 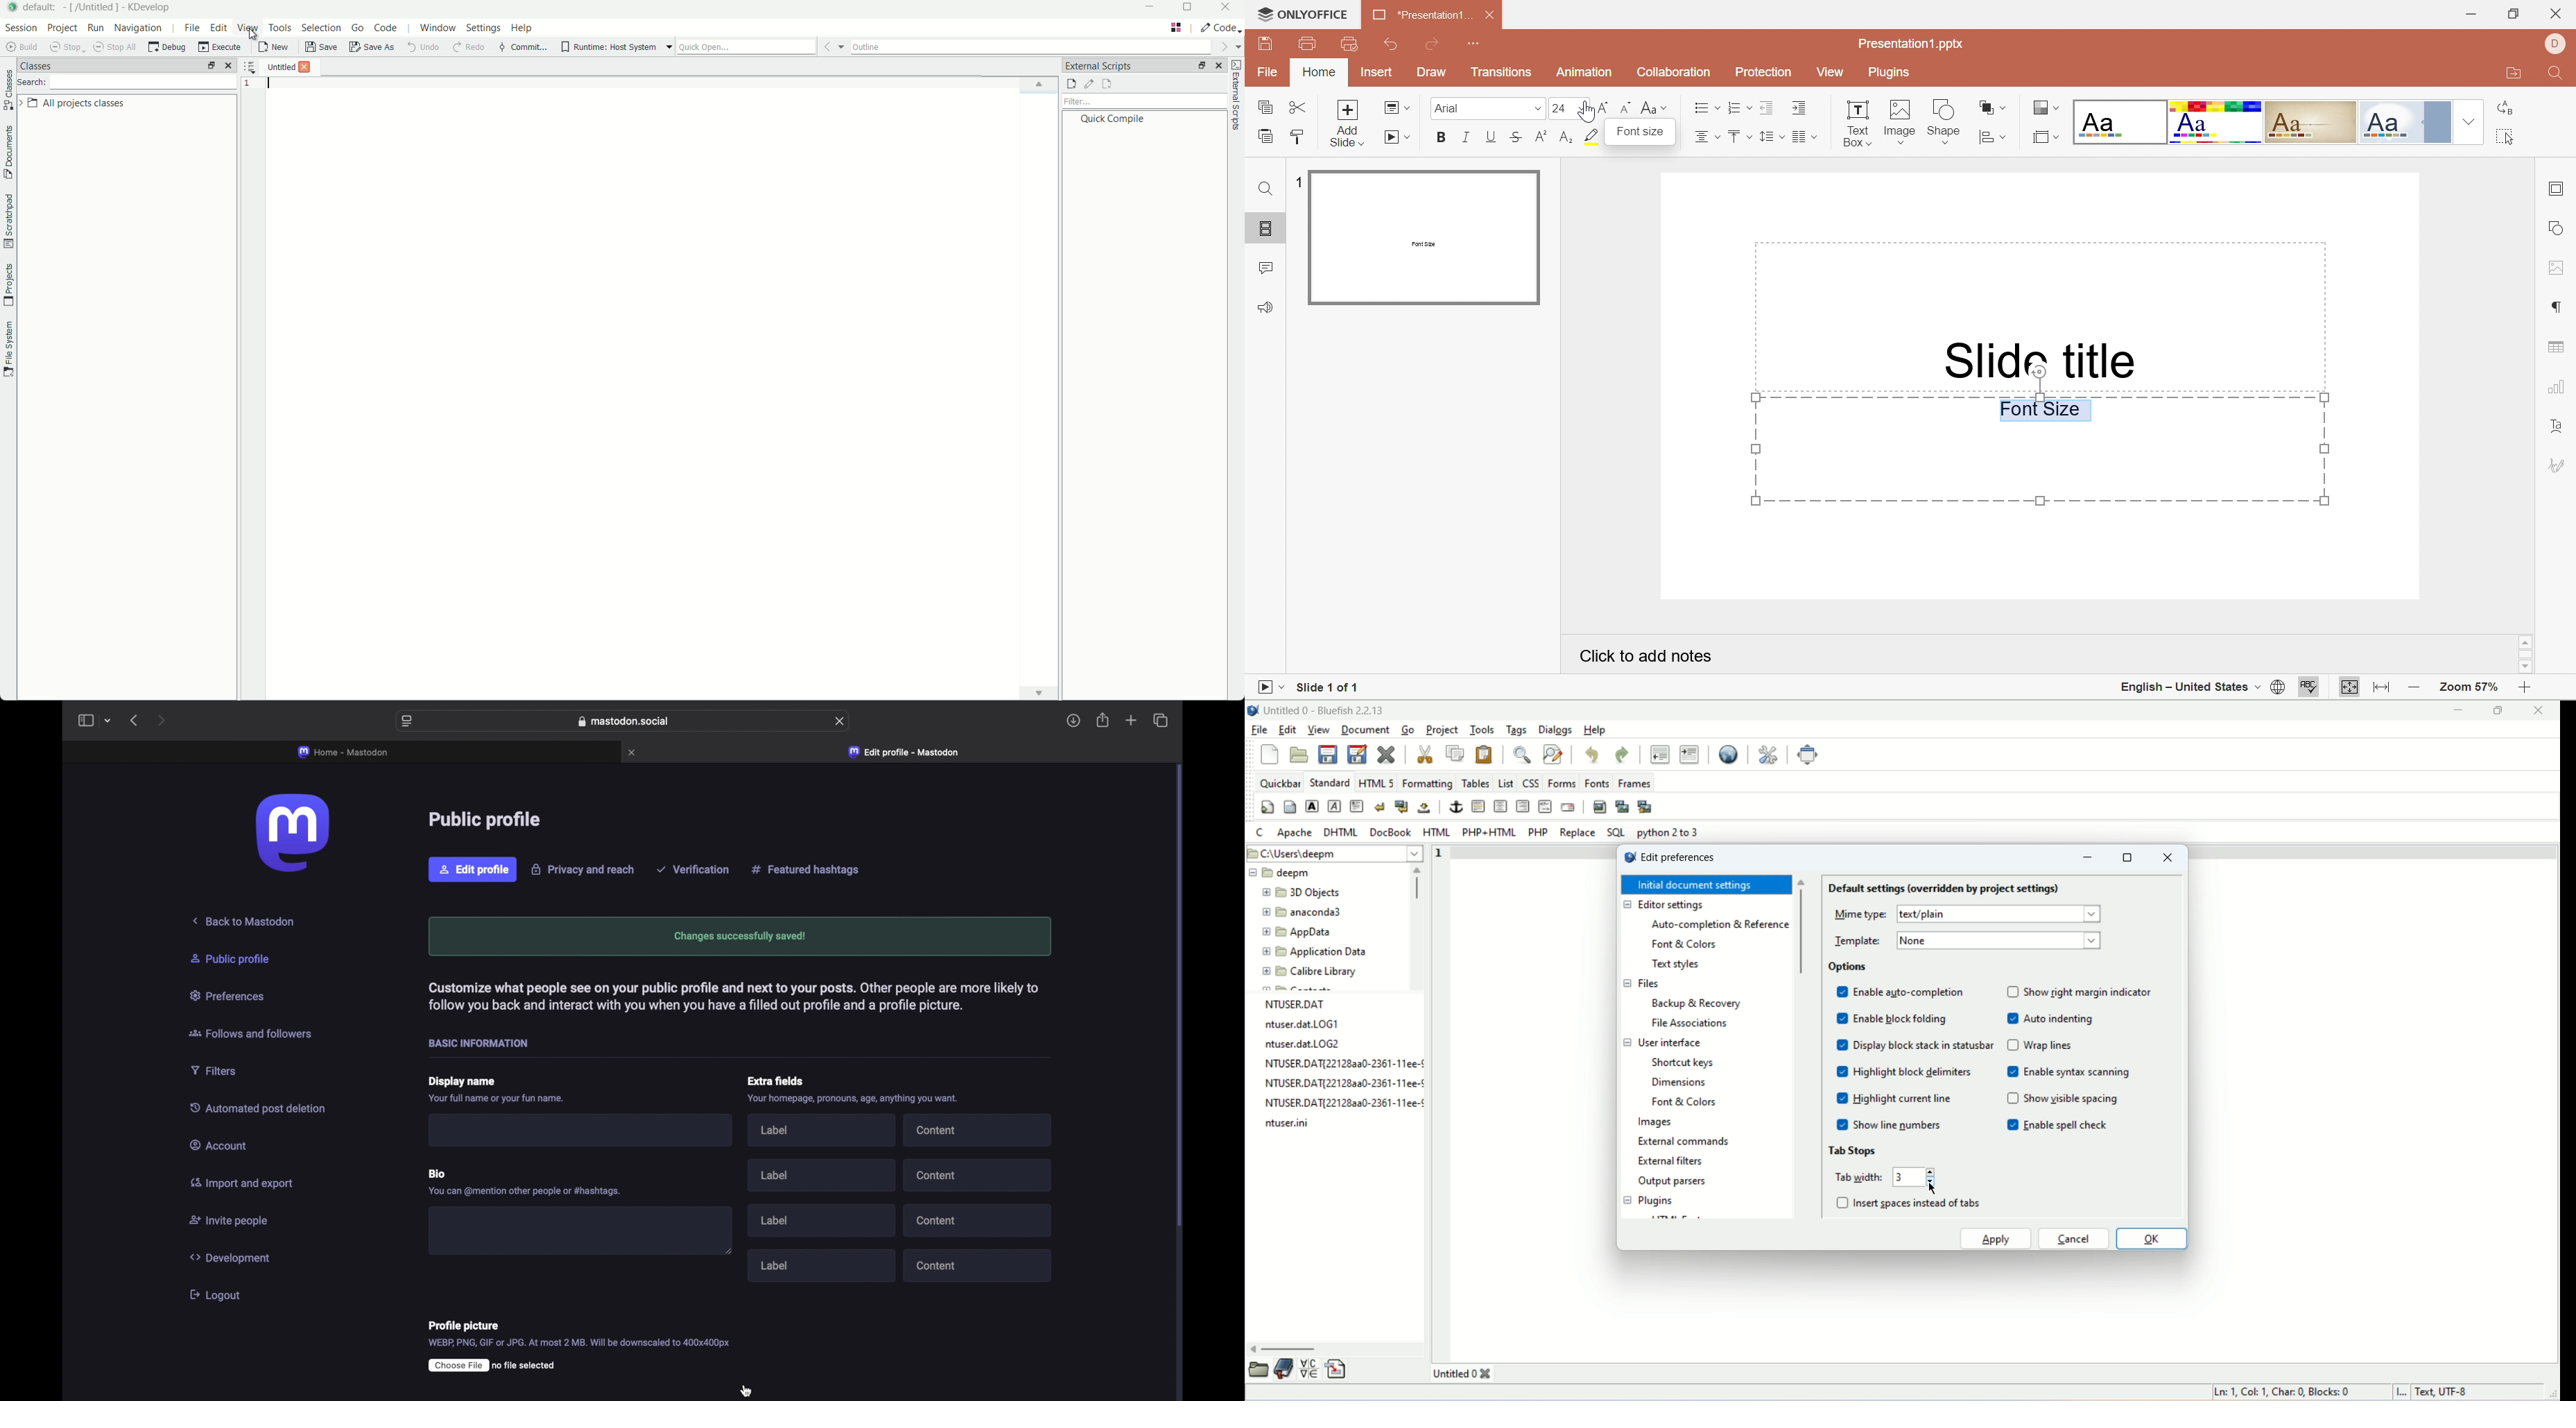 I want to click on - BASIC INFORMATION, so click(x=493, y=1043).